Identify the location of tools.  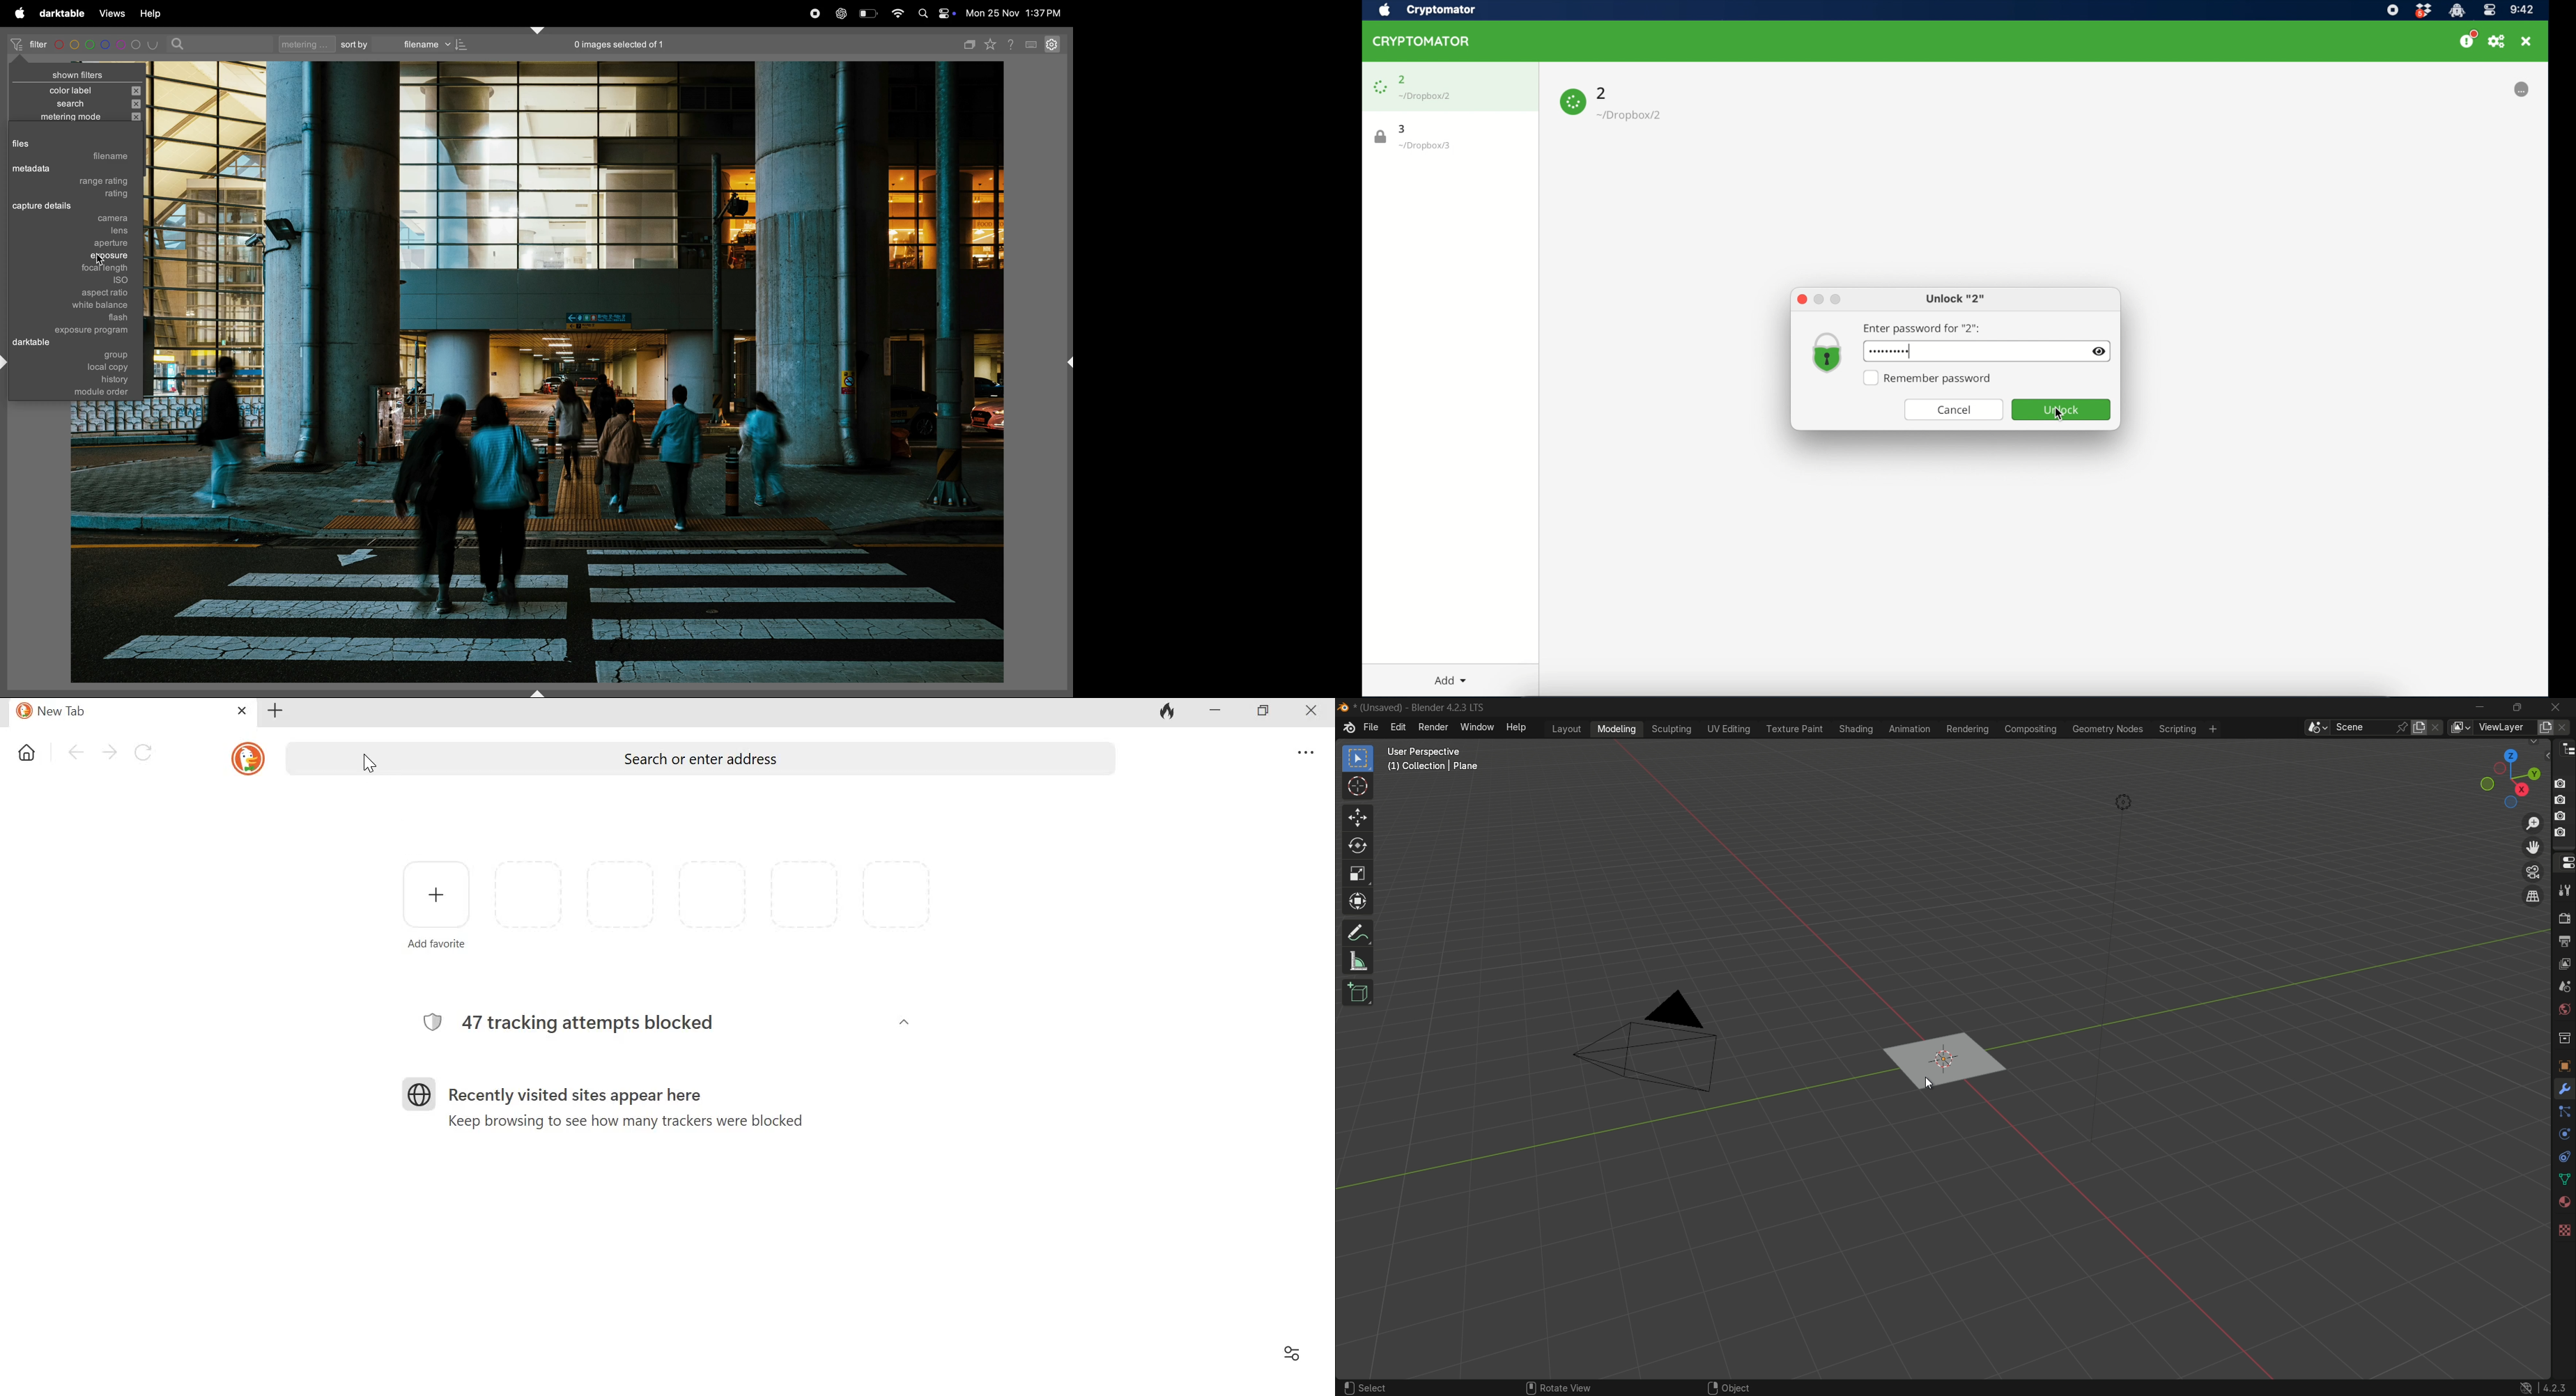
(2565, 1091).